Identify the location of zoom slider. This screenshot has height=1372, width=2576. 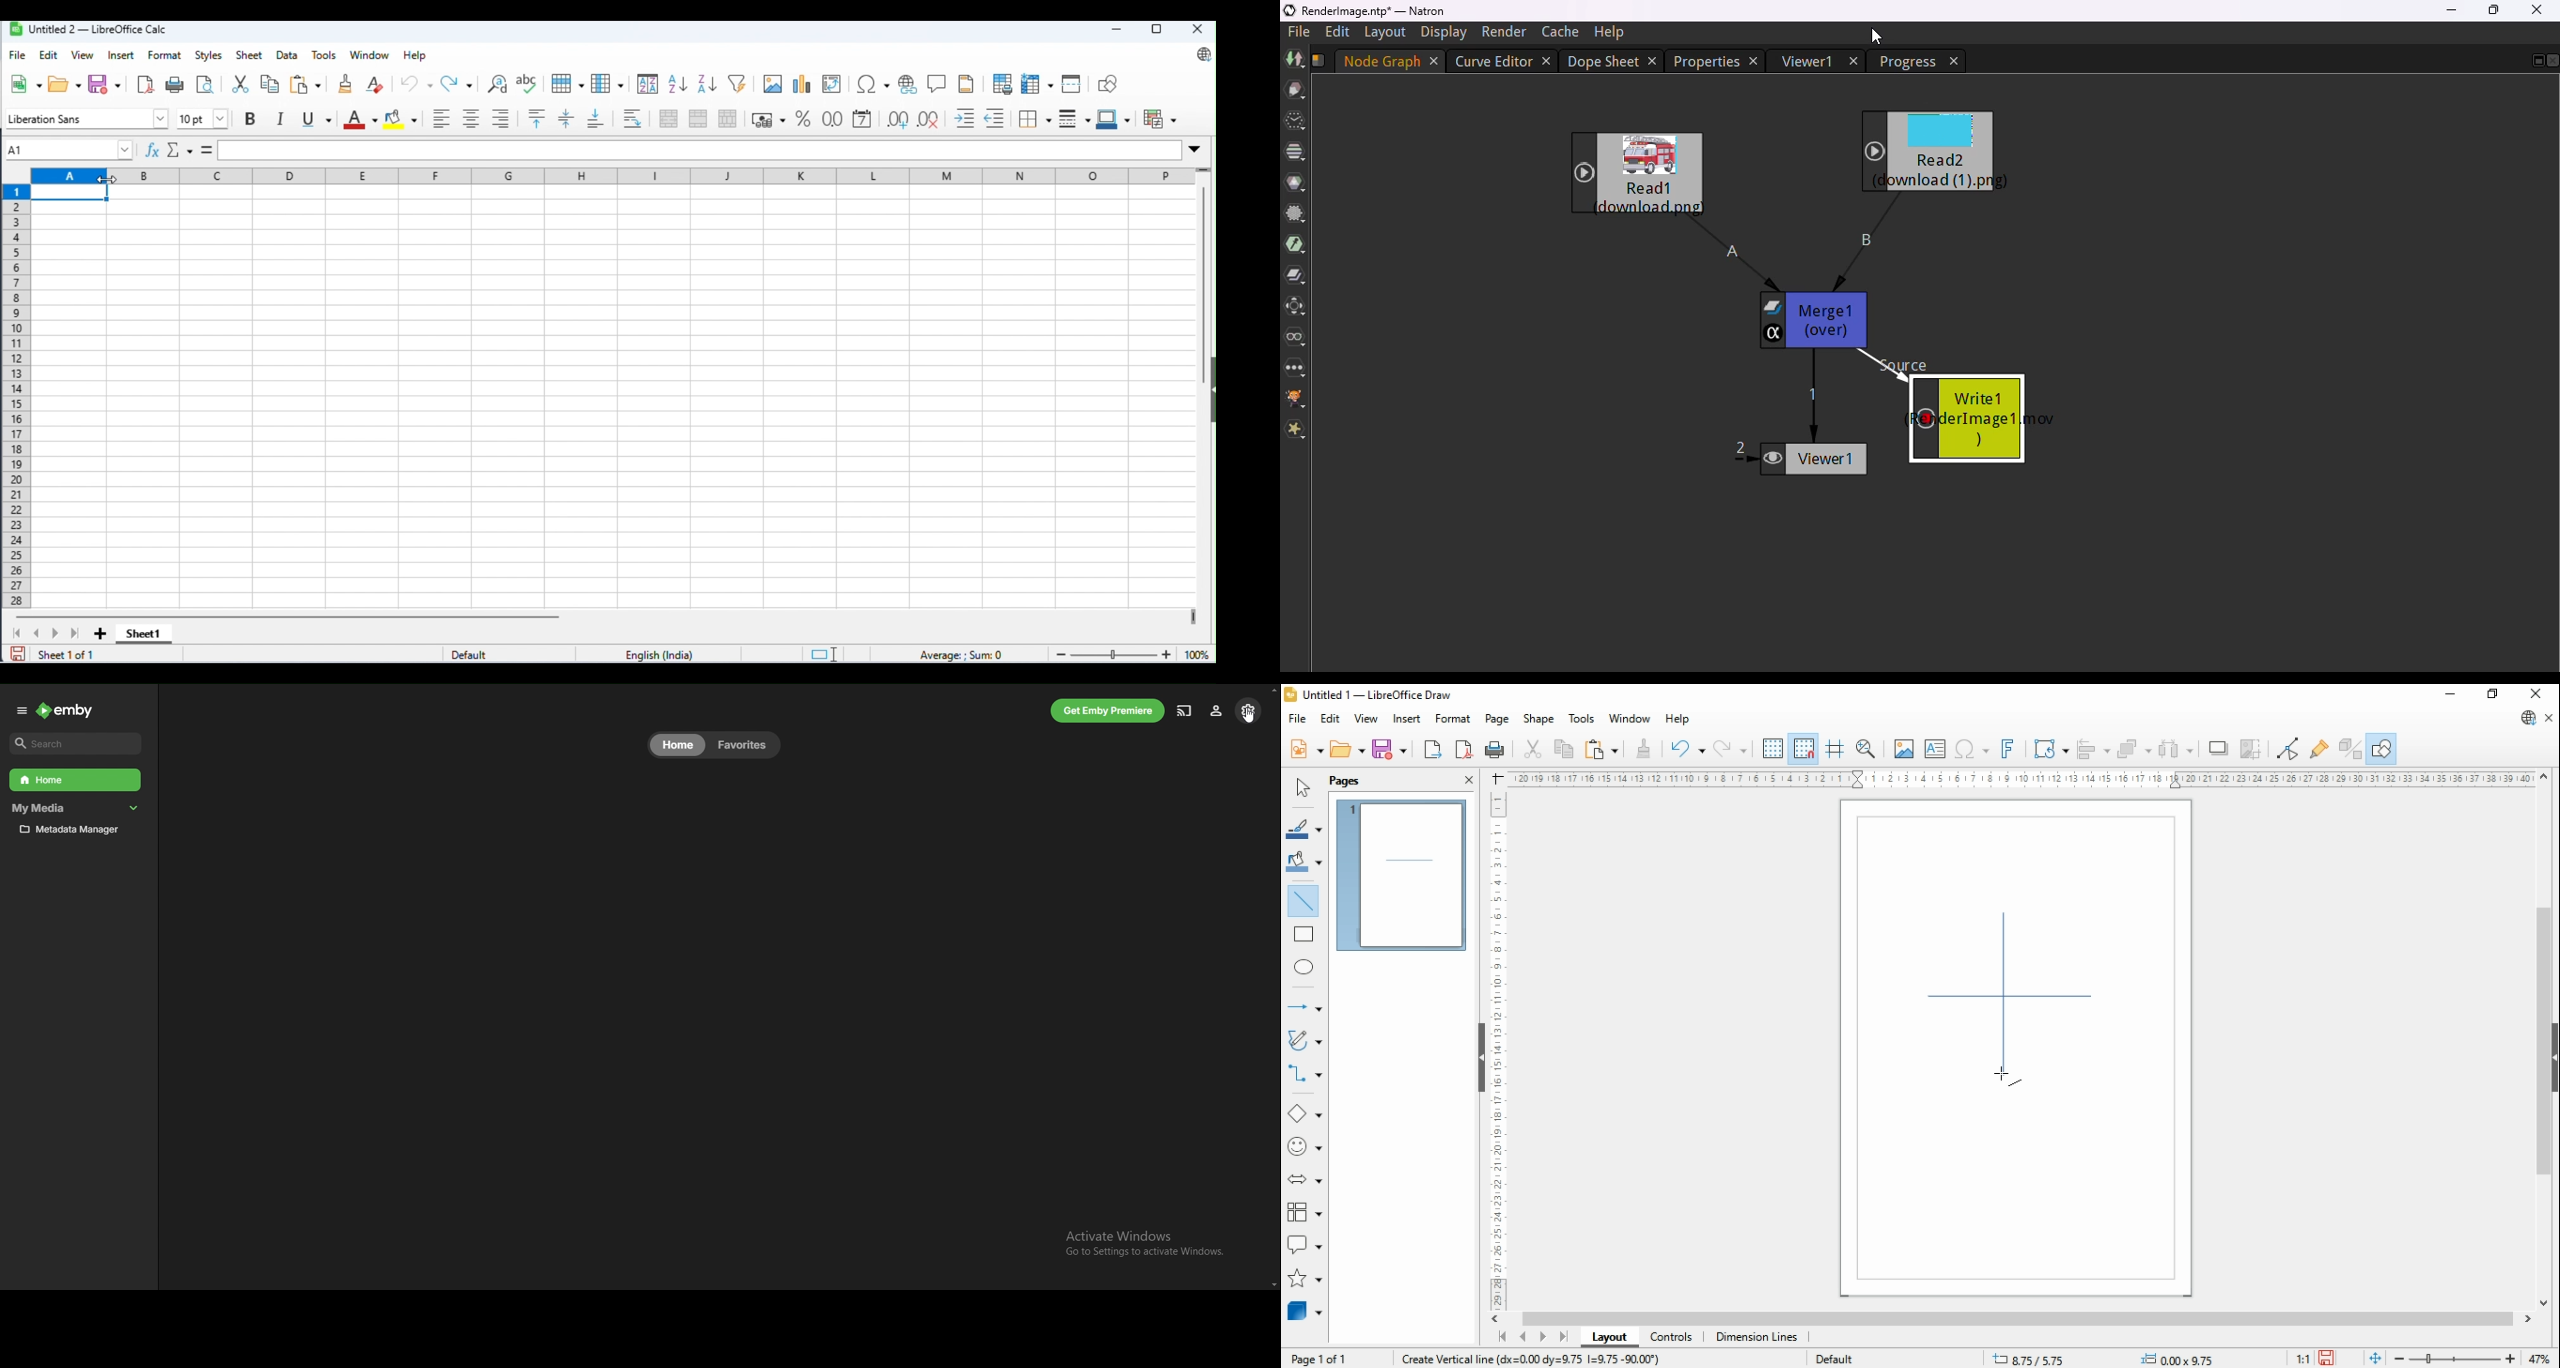
(2453, 1359).